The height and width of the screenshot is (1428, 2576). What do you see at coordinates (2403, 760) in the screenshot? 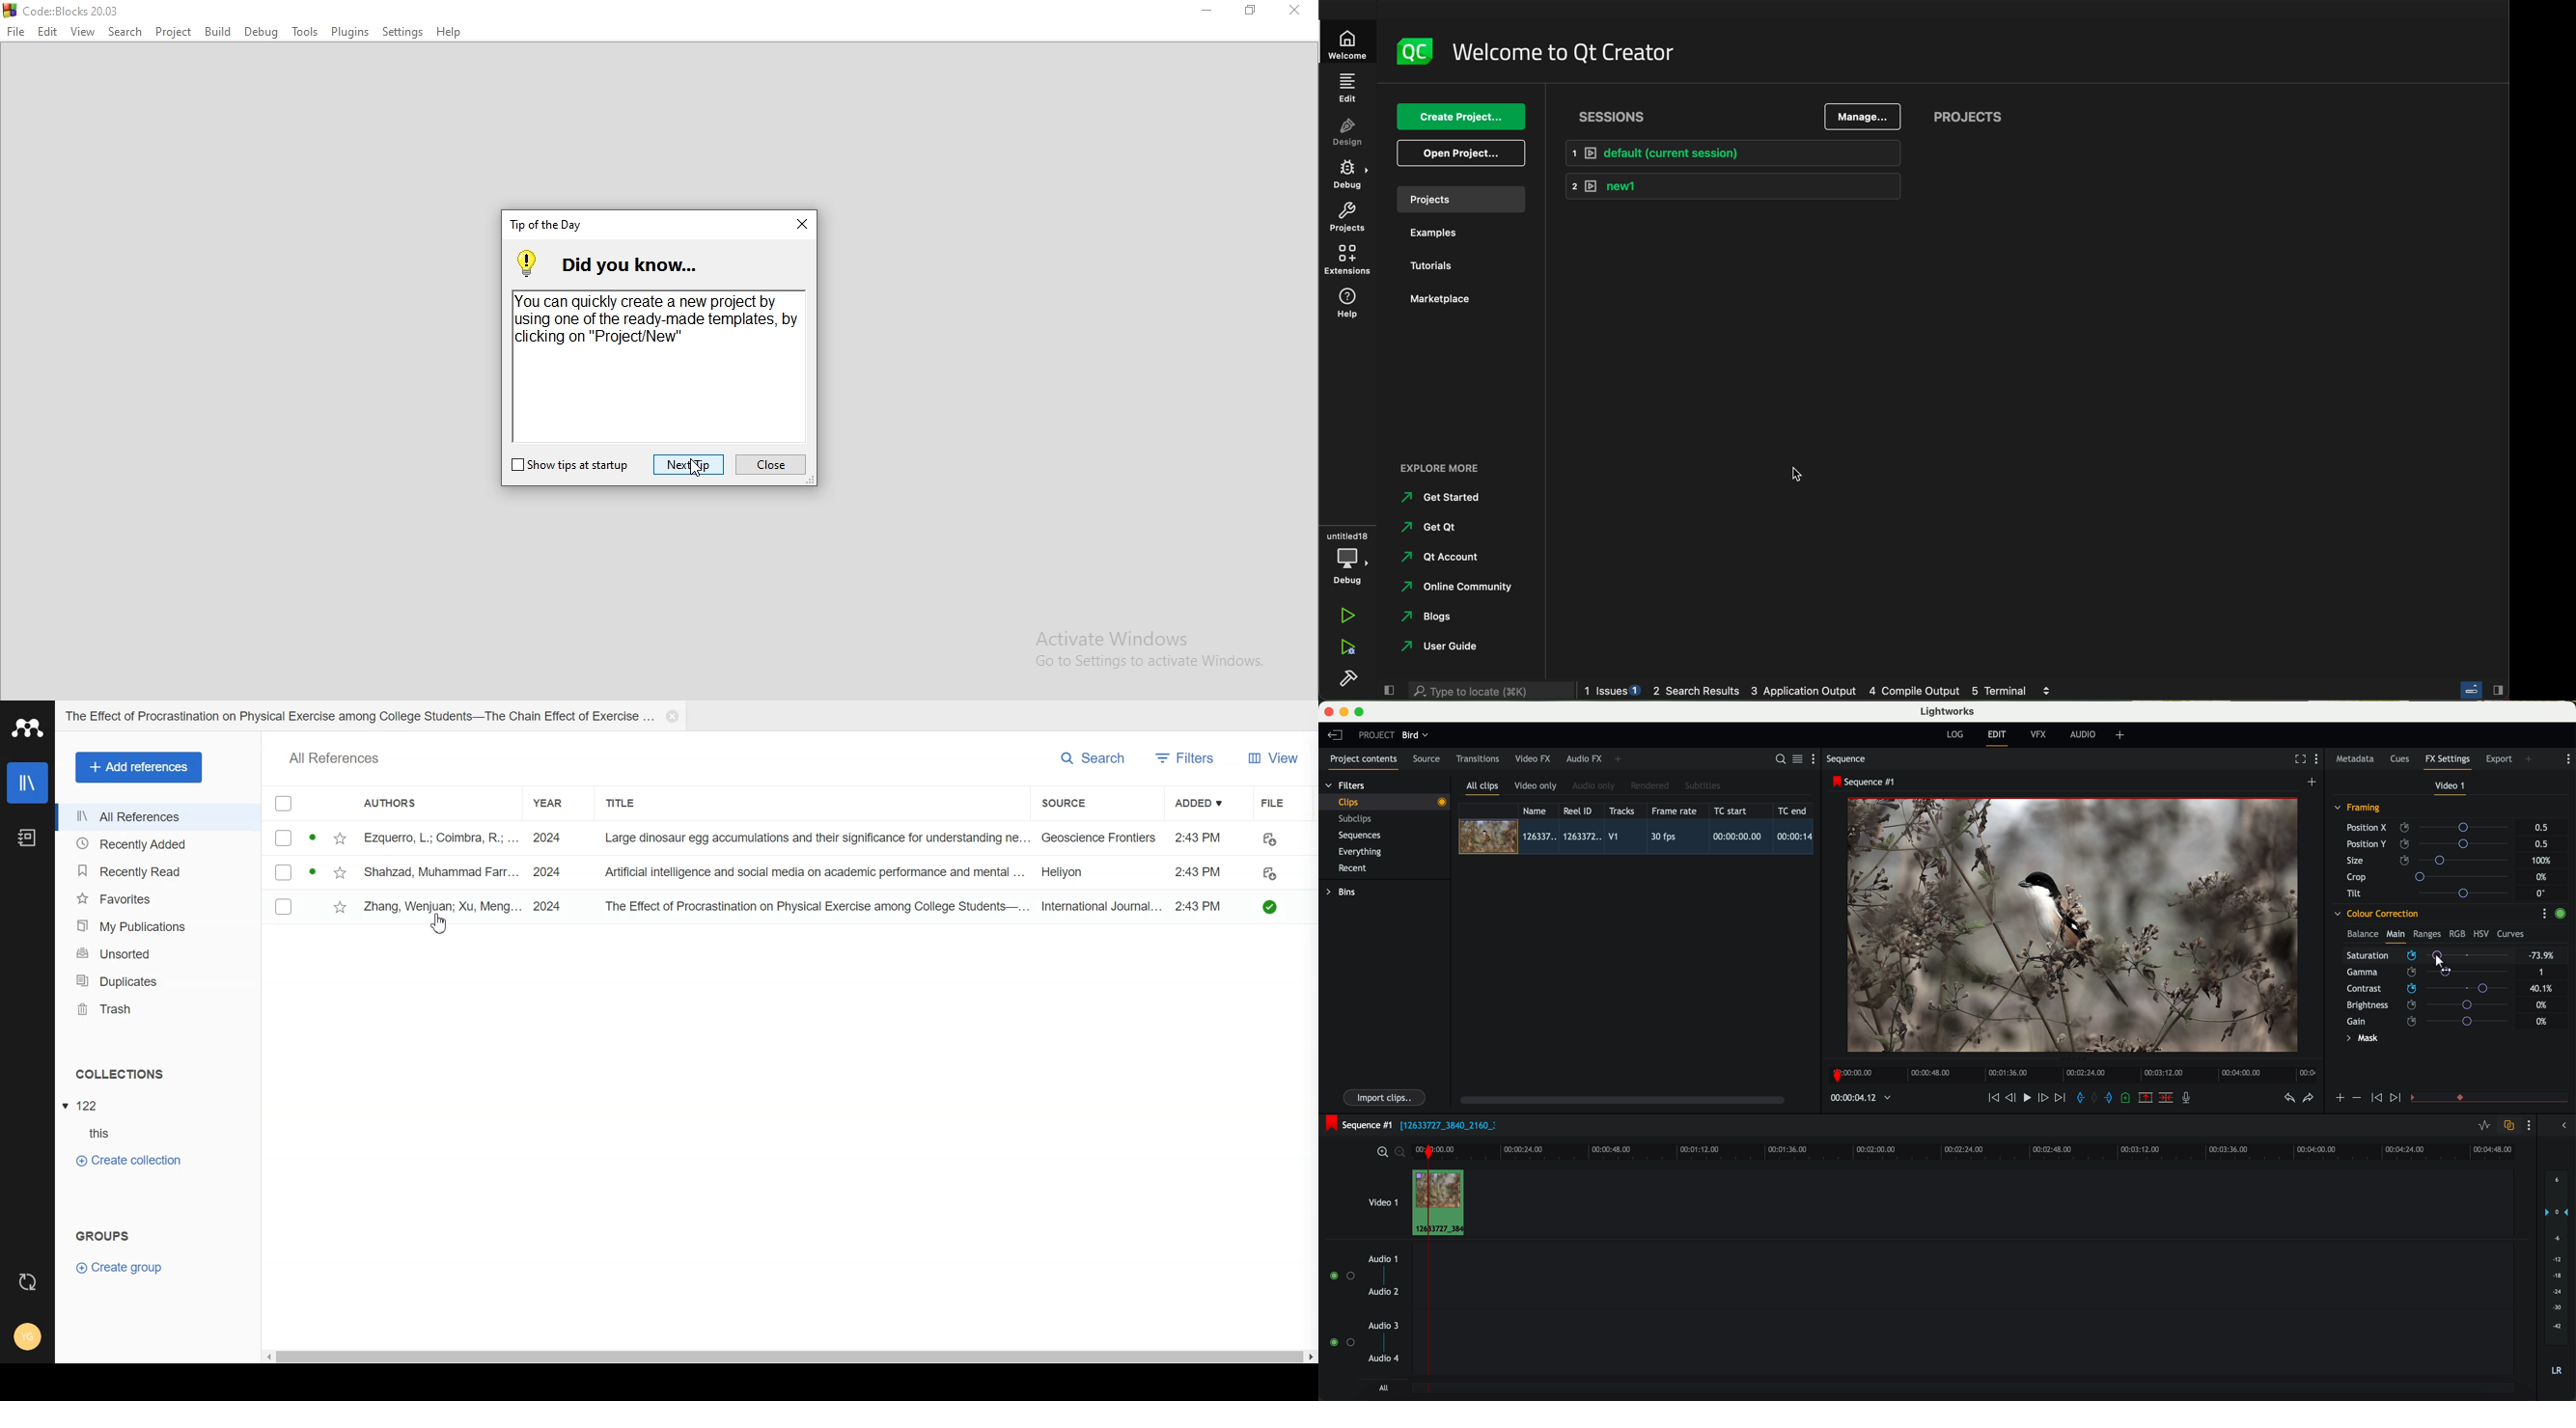
I see `cues` at bounding box center [2403, 760].